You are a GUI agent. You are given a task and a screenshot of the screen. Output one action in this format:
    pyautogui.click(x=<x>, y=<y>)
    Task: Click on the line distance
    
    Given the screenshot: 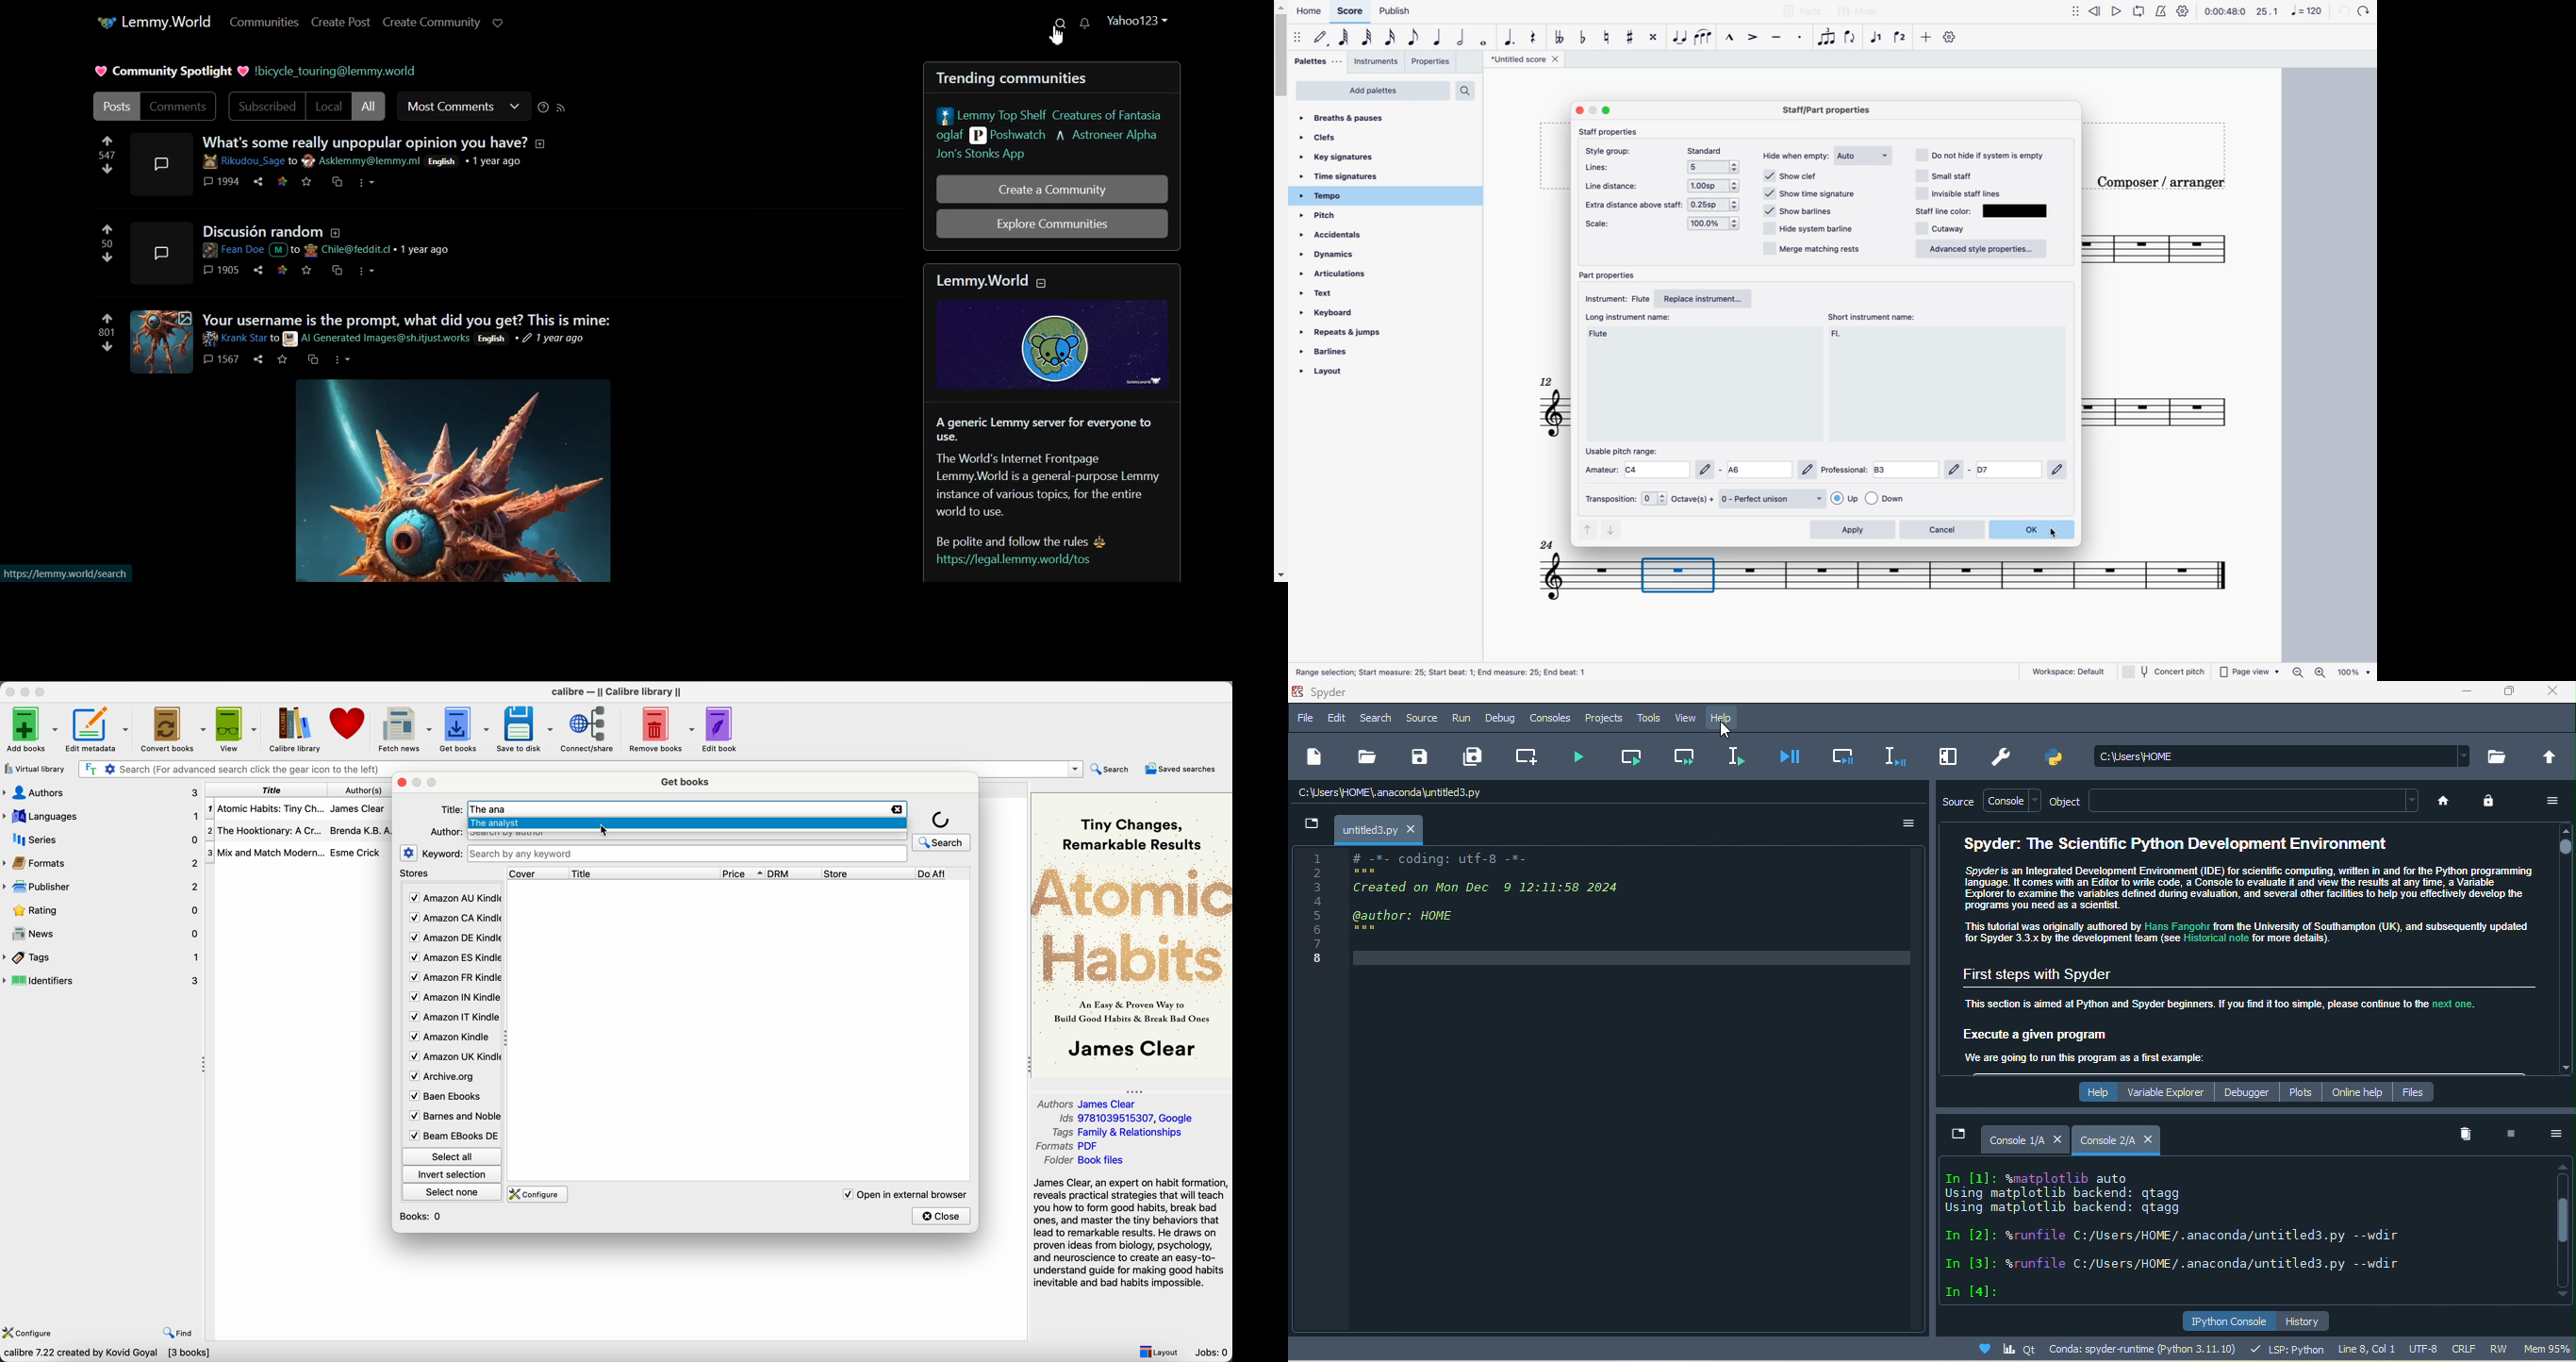 What is the action you would take?
    pyautogui.click(x=1615, y=185)
    